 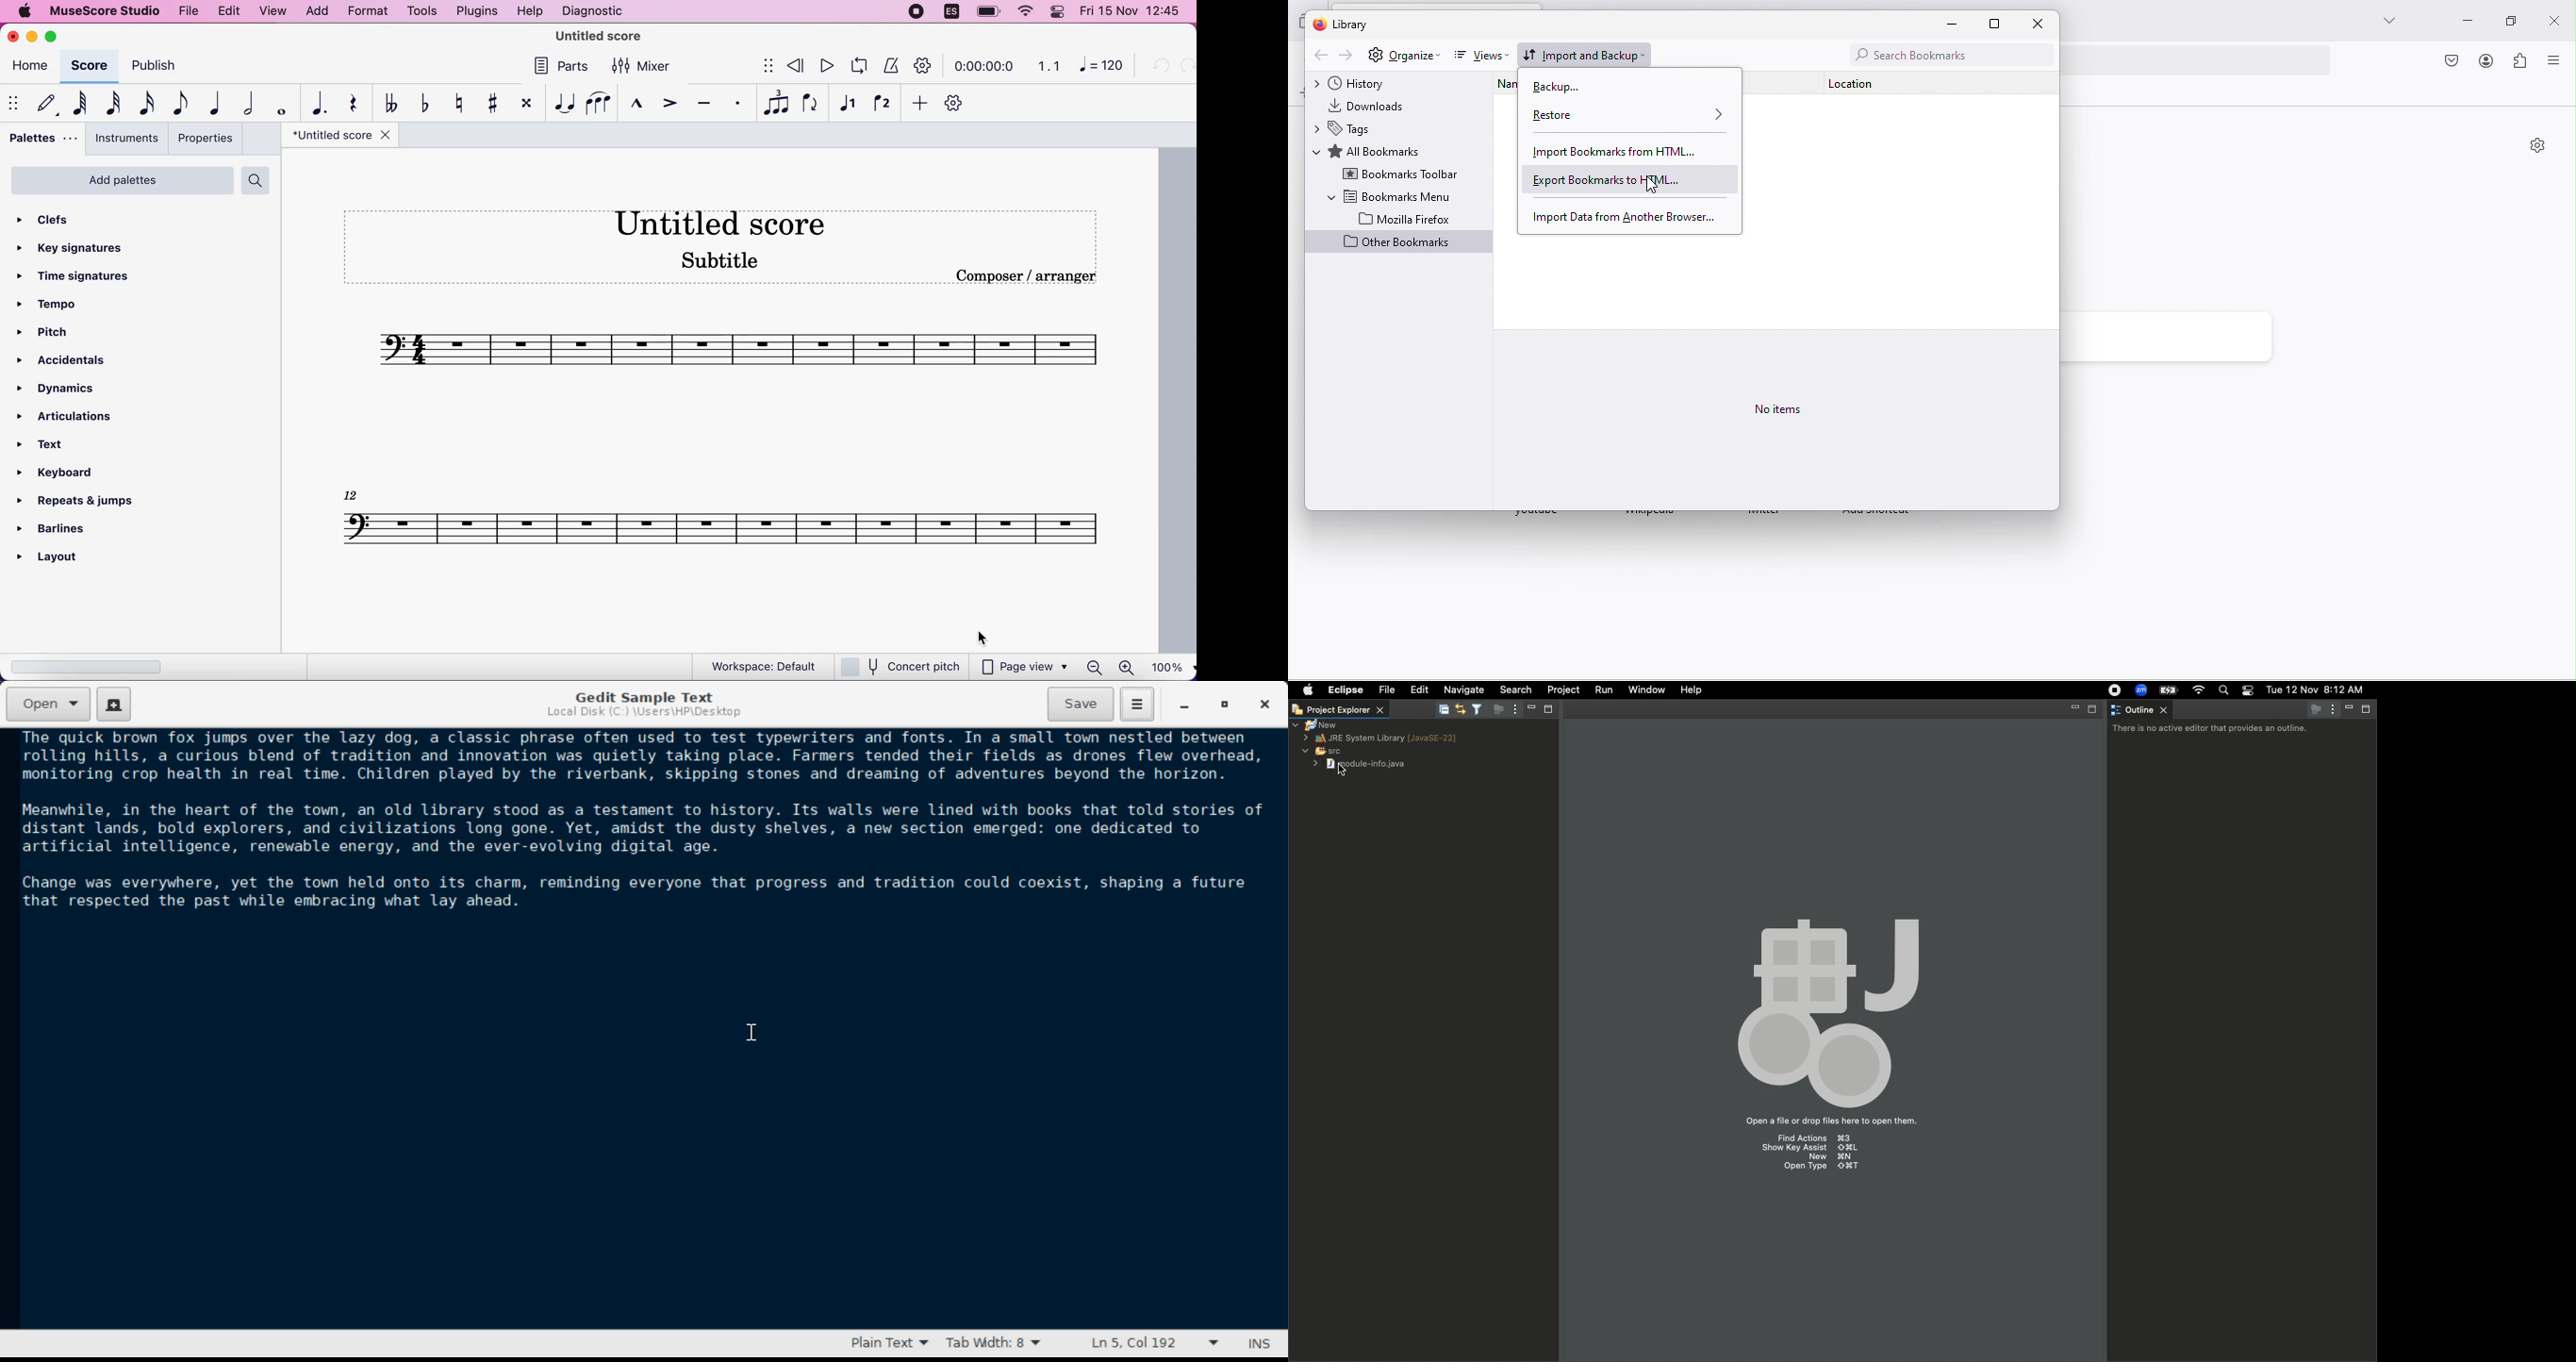 I want to click on Properties, so click(x=203, y=138).